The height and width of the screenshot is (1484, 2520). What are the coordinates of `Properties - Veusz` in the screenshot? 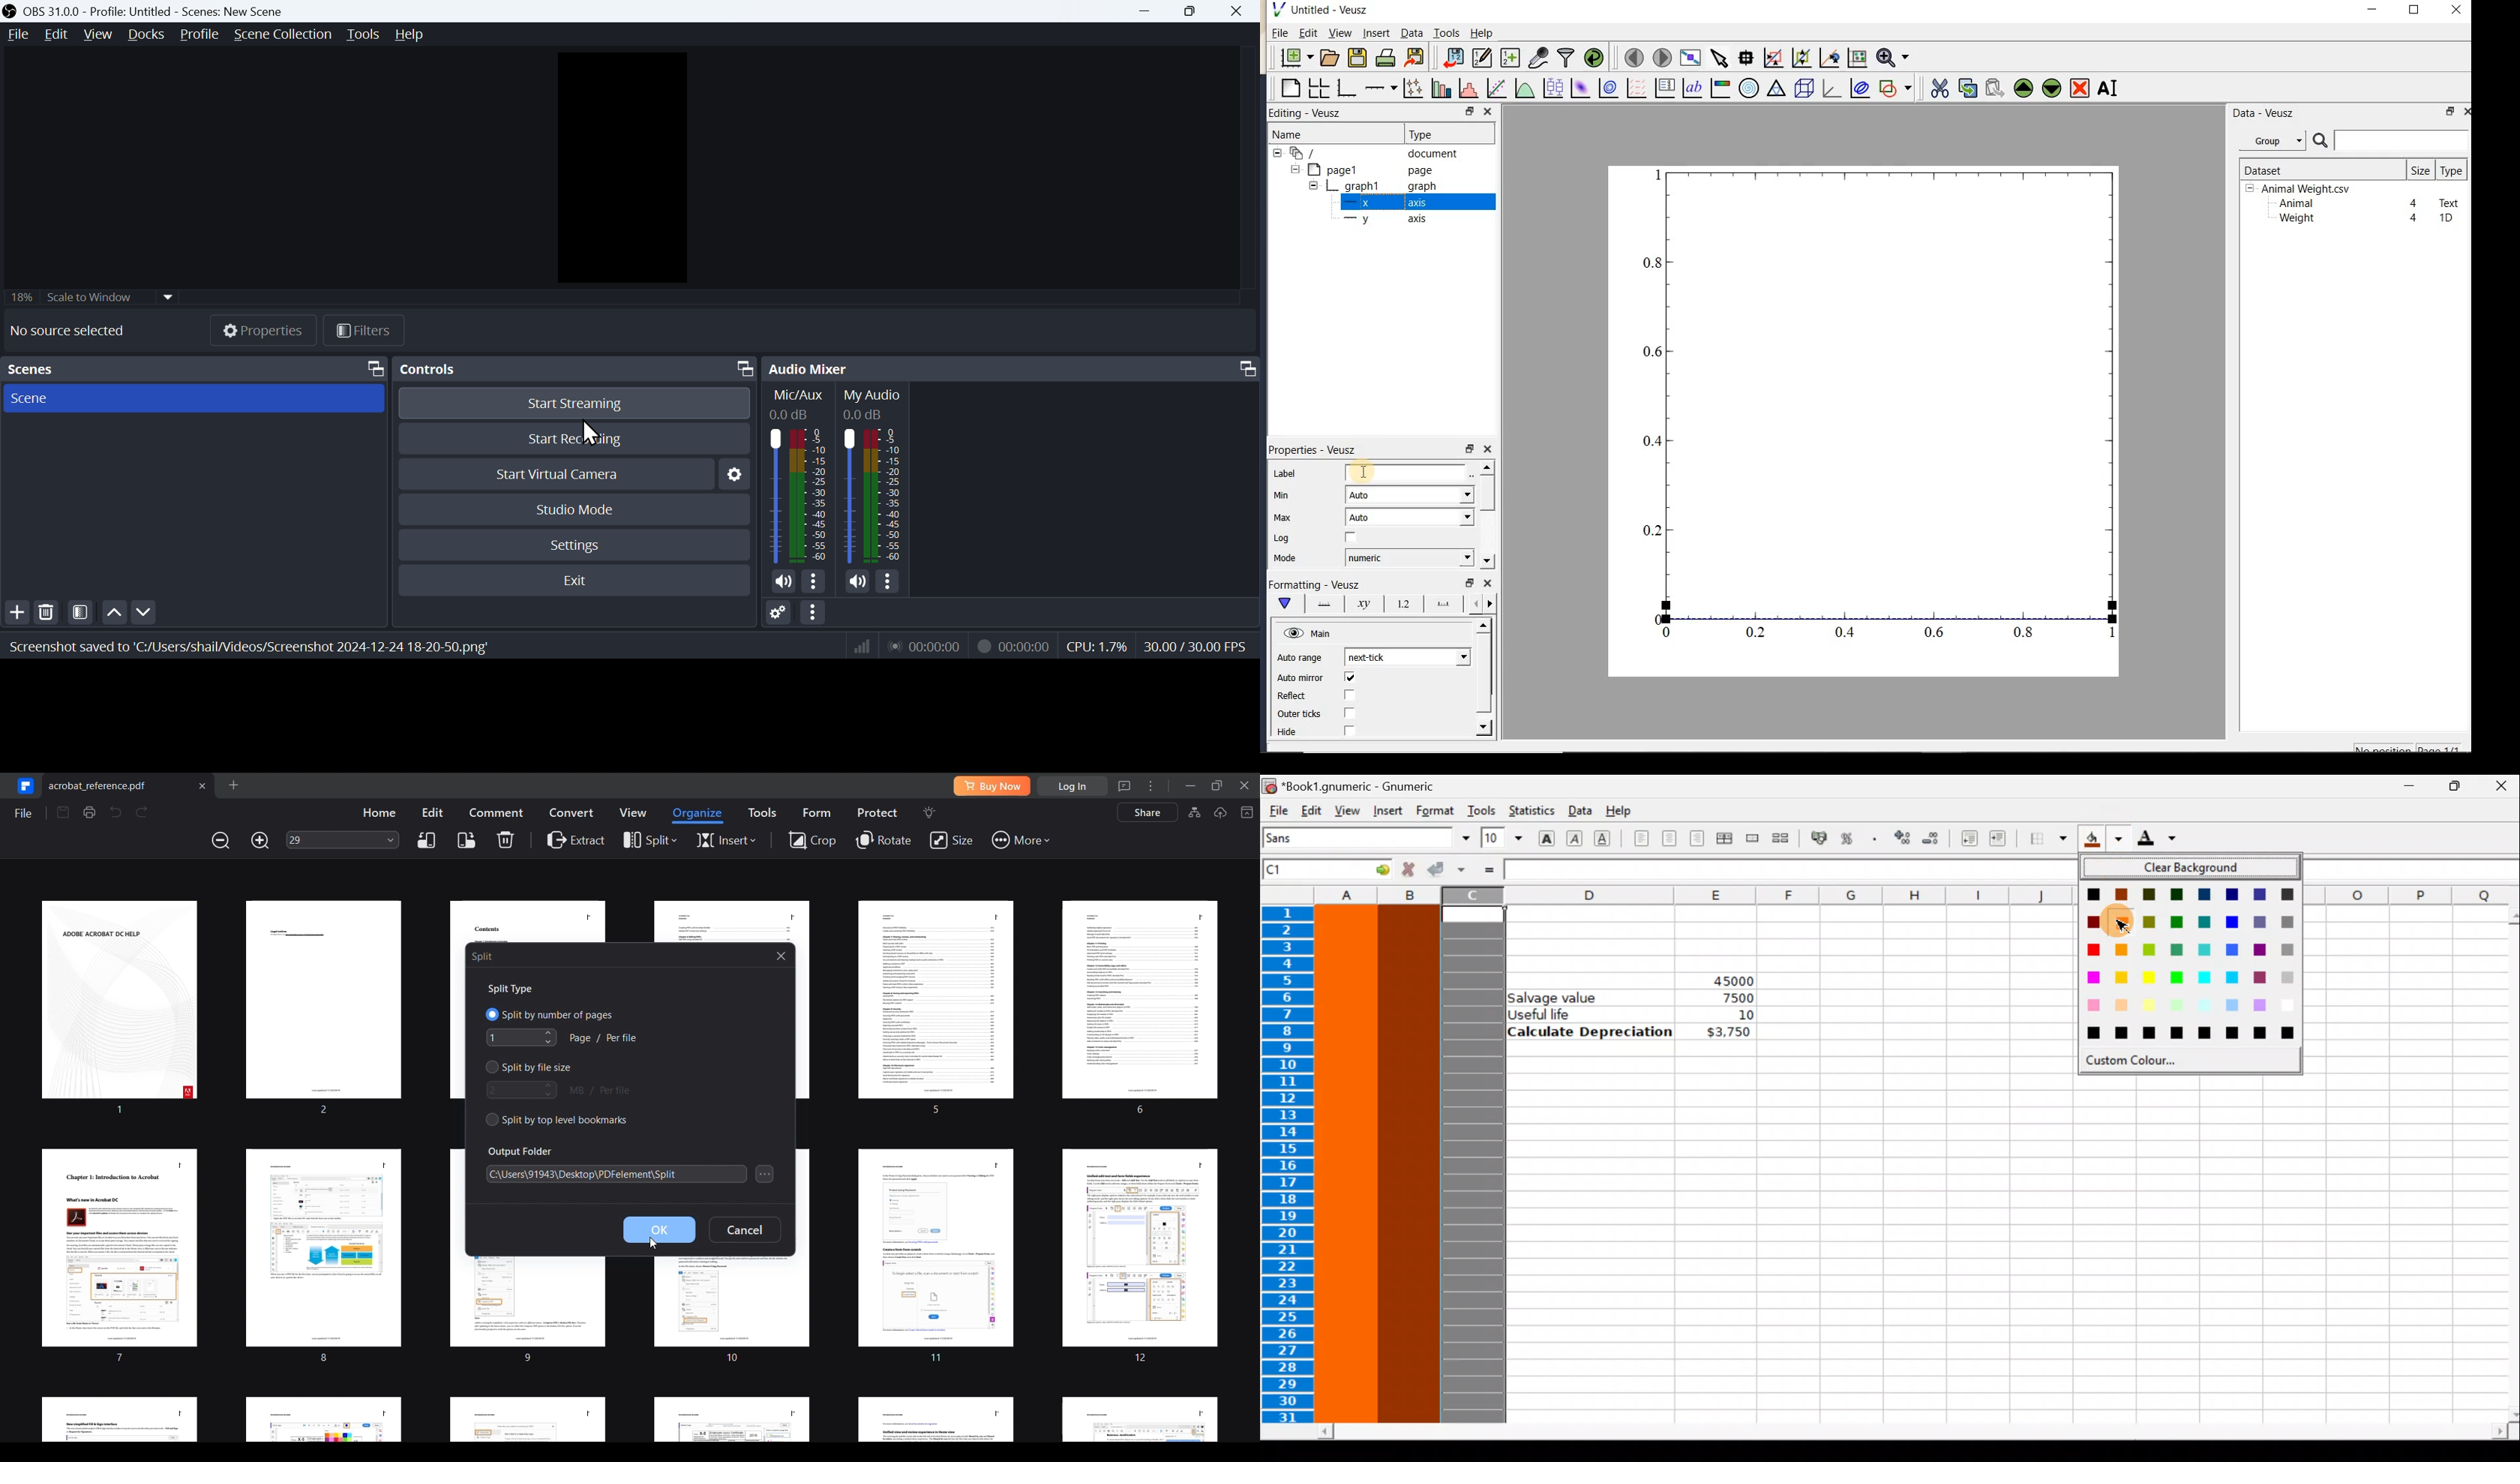 It's located at (1317, 449).